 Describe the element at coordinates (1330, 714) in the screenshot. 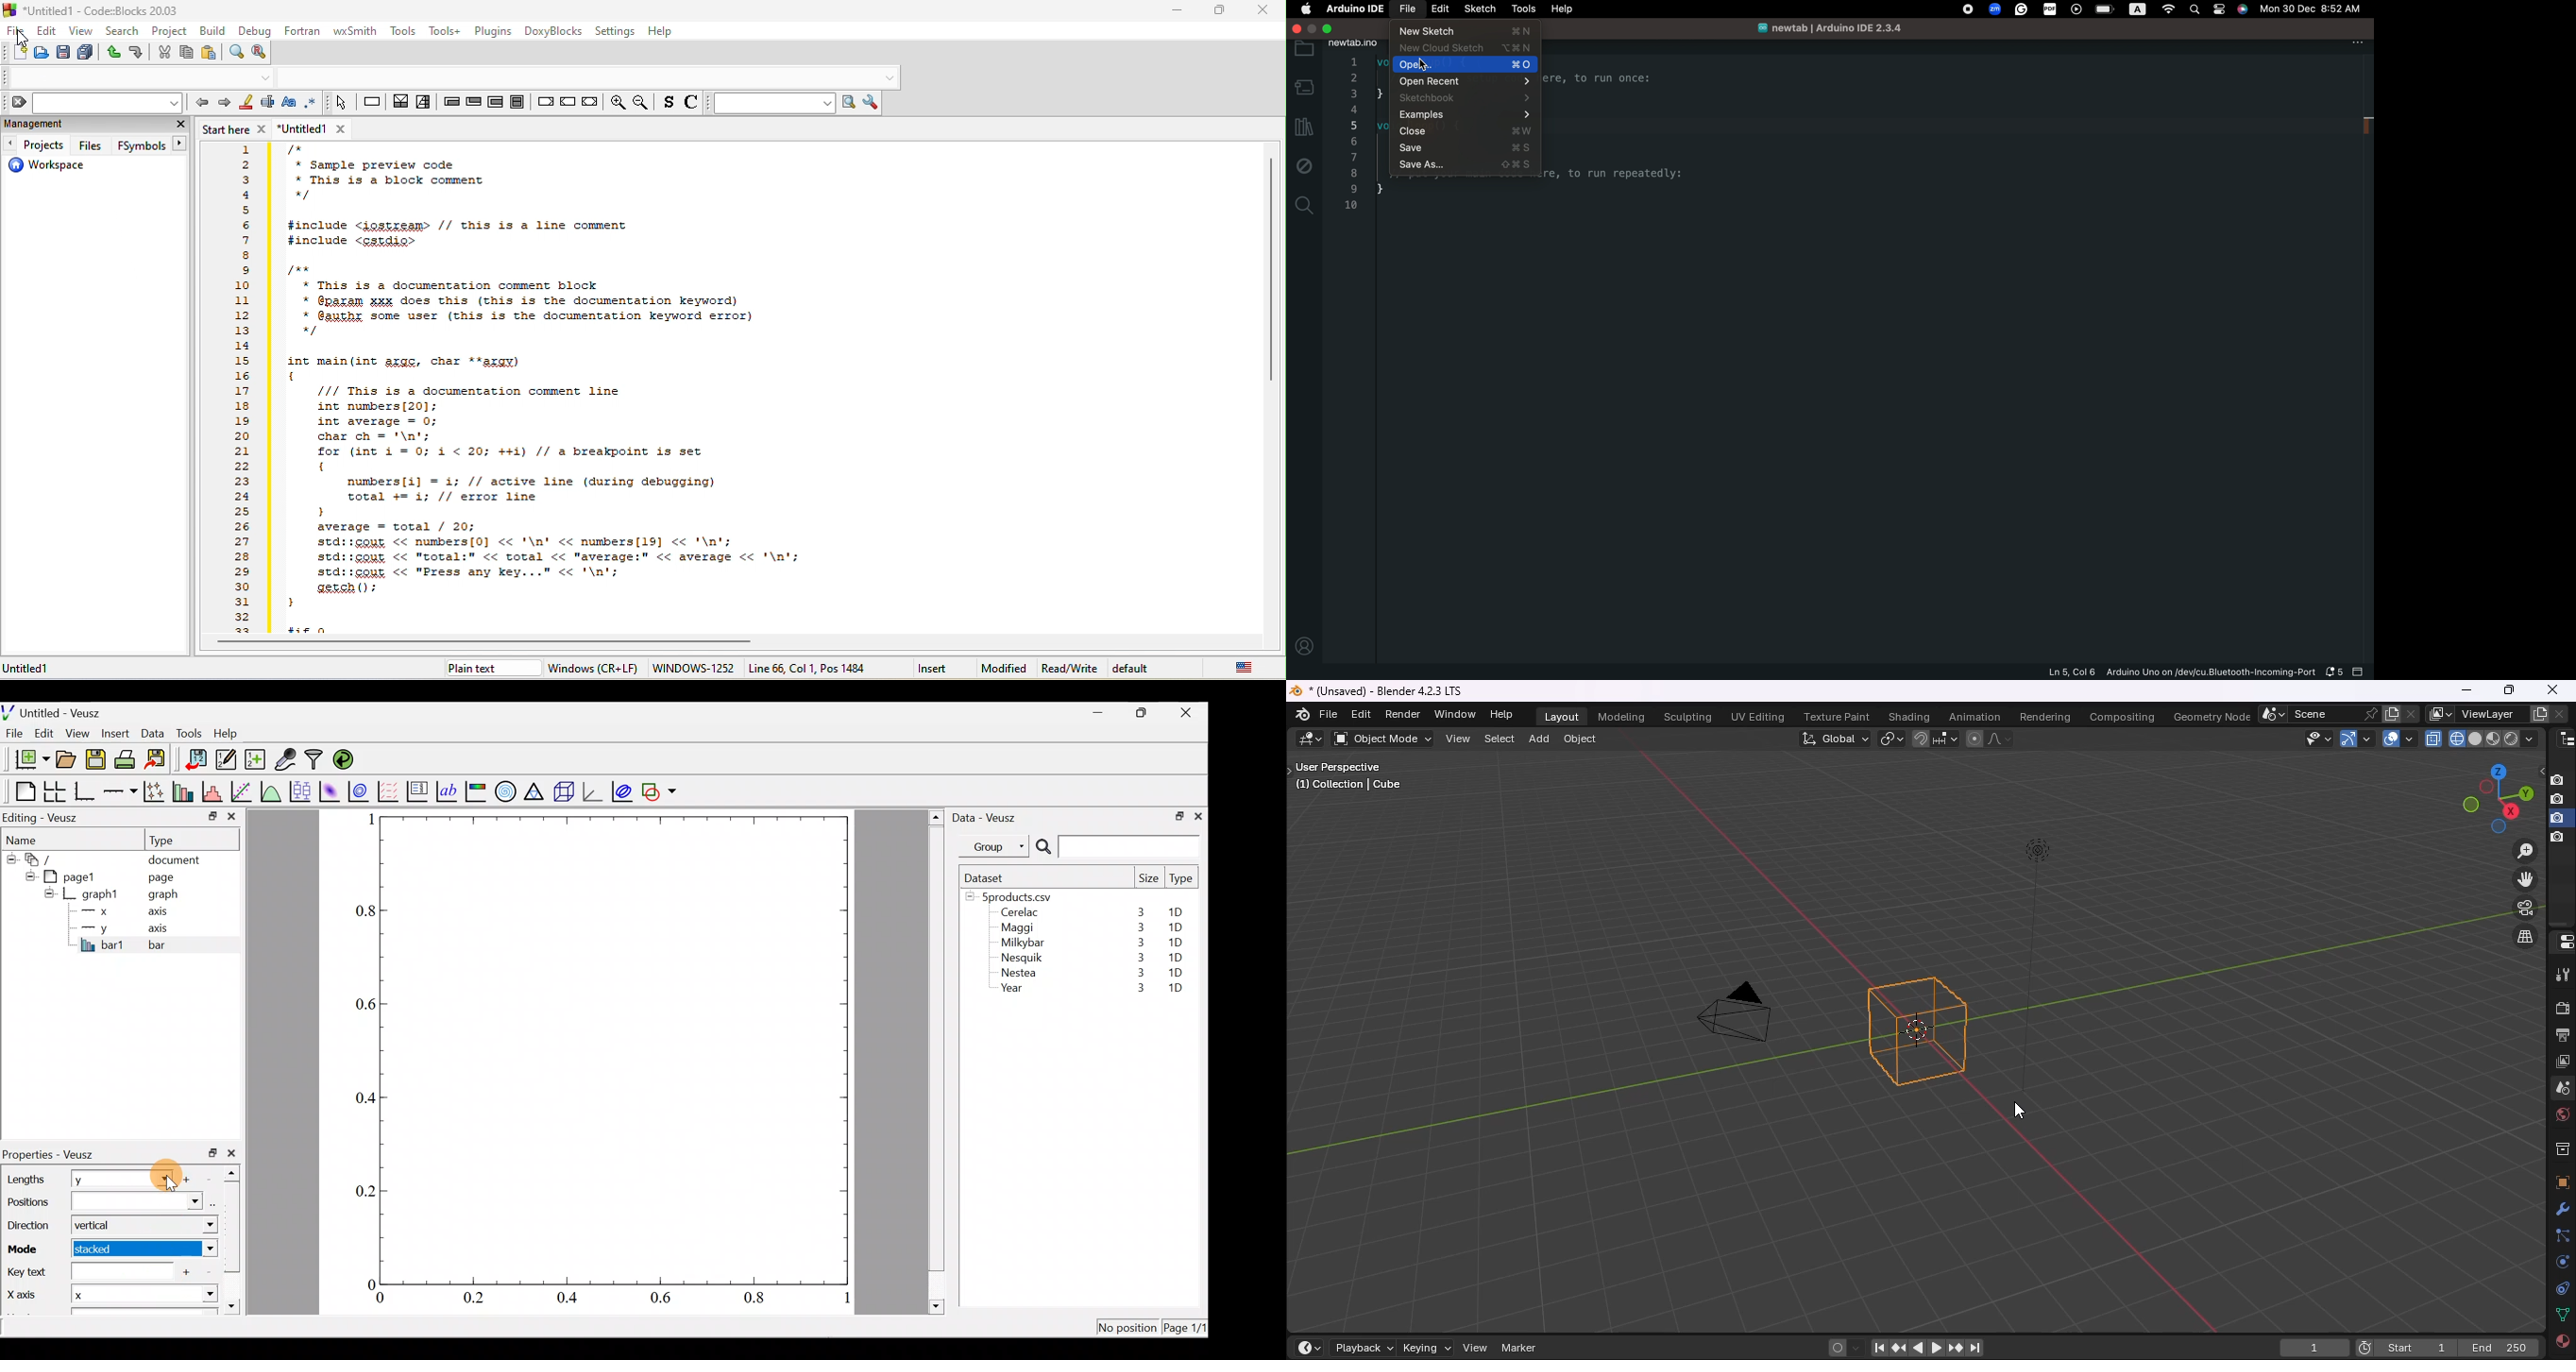

I see `file` at that location.